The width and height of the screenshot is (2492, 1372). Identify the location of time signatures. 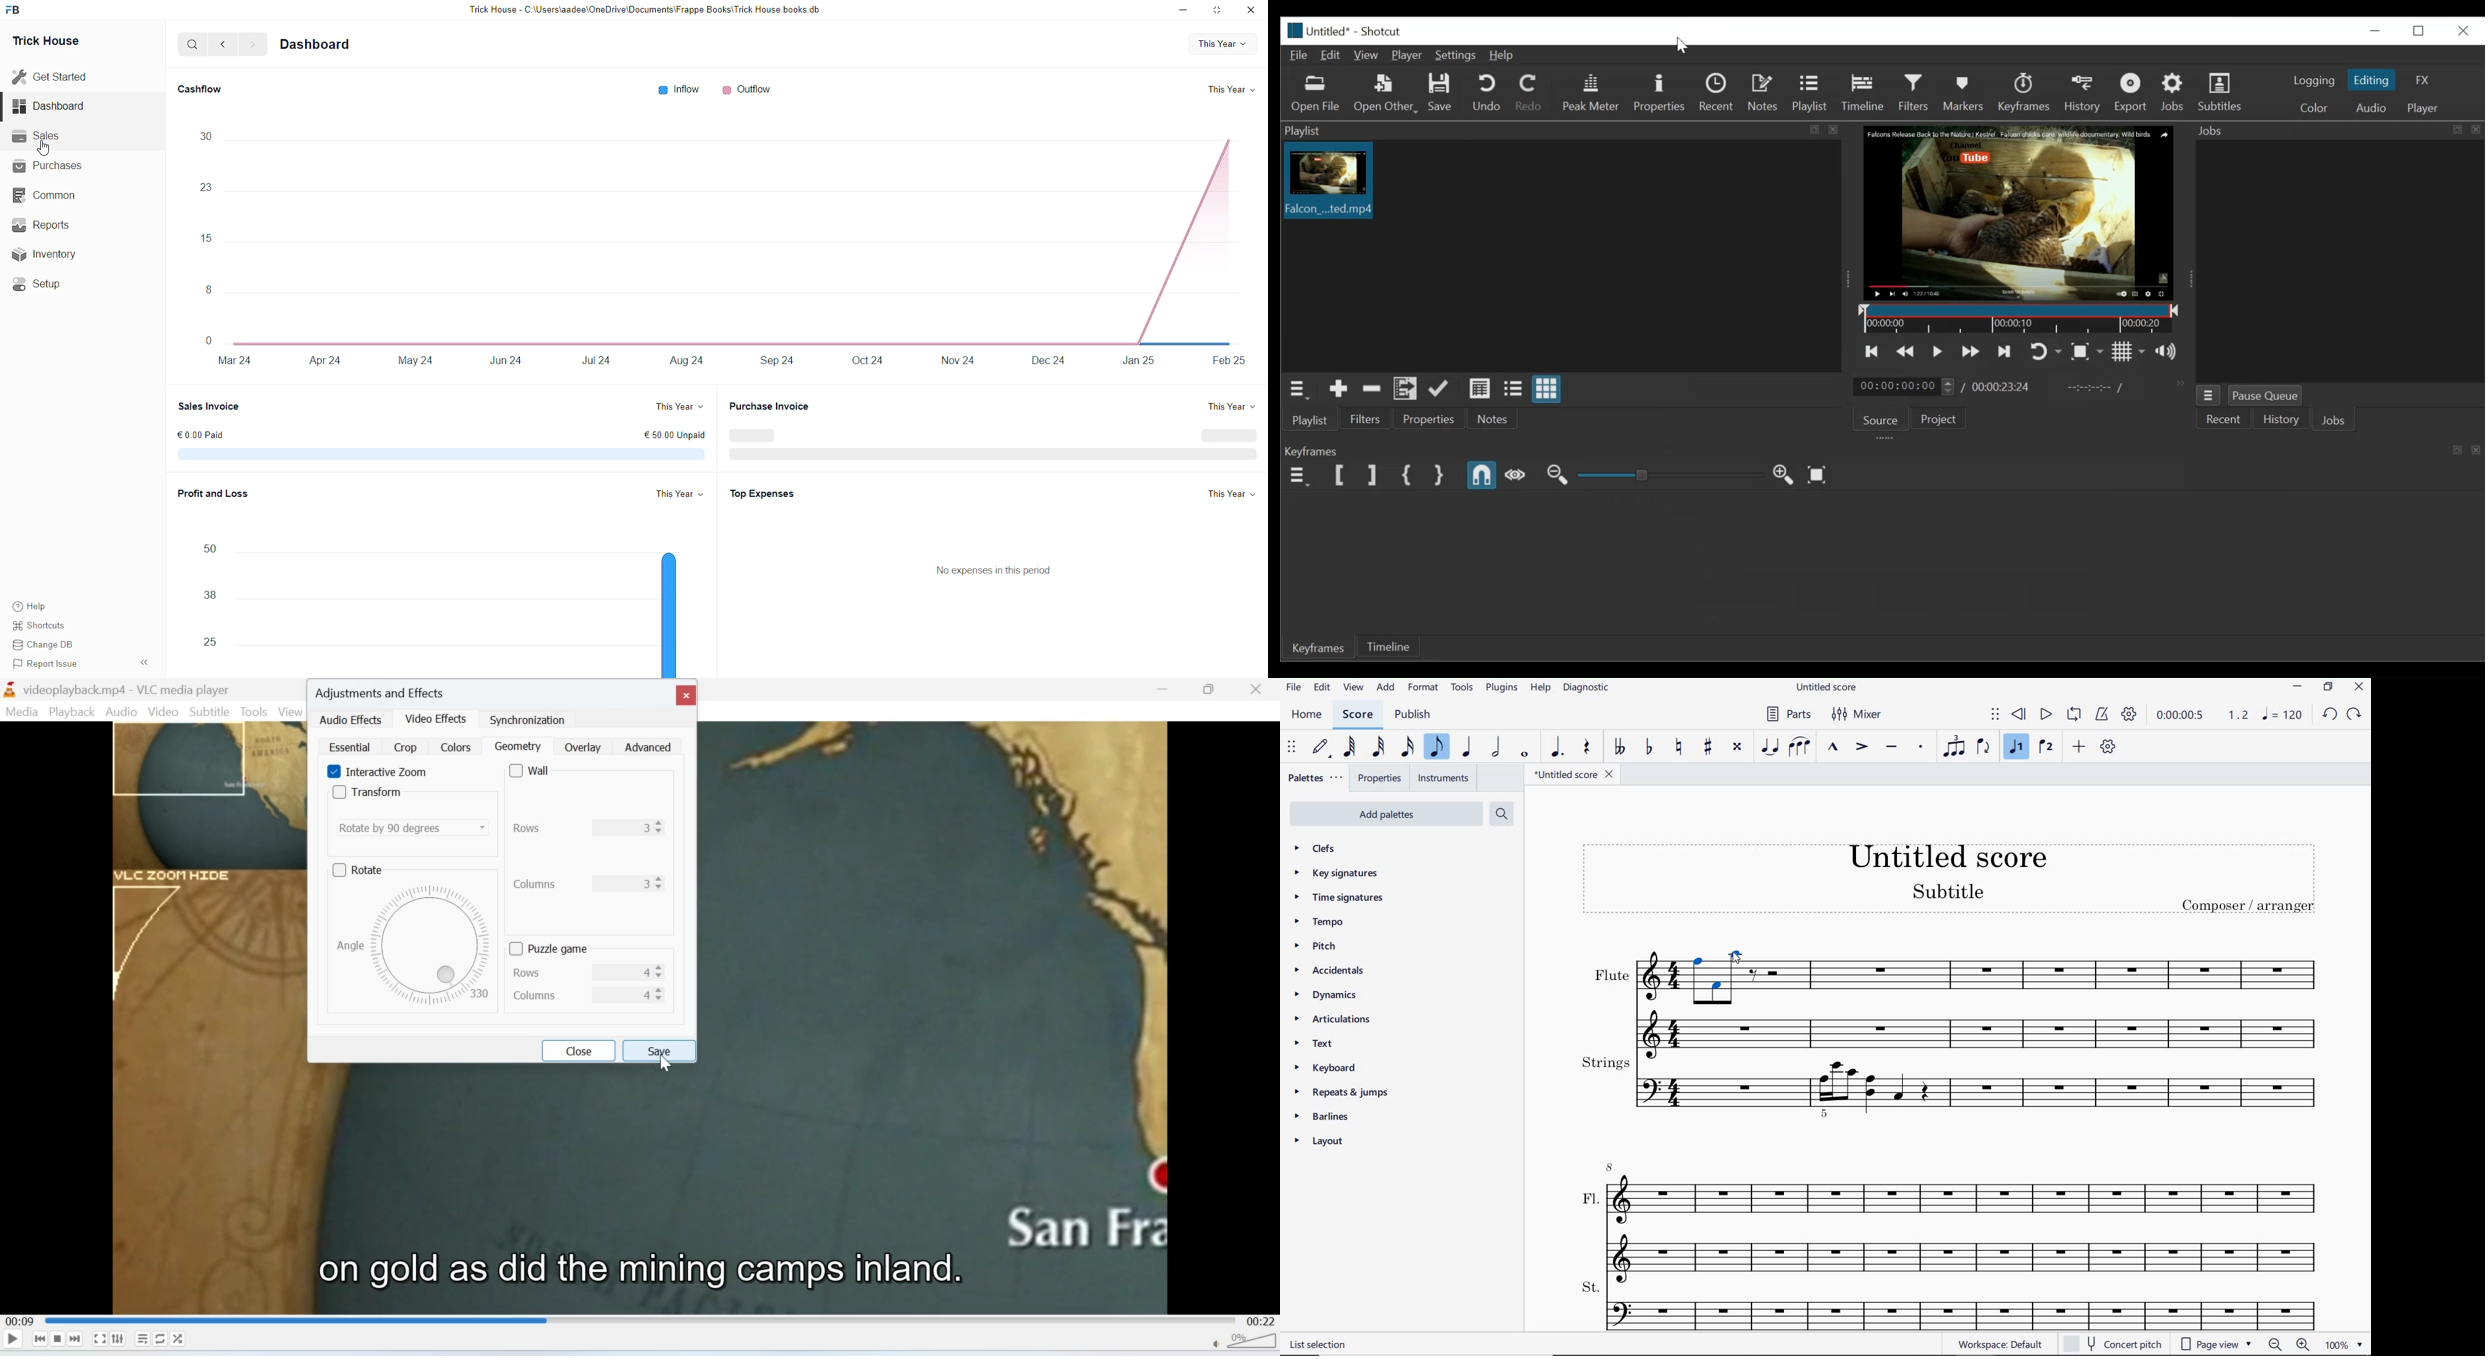
(1338, 896).